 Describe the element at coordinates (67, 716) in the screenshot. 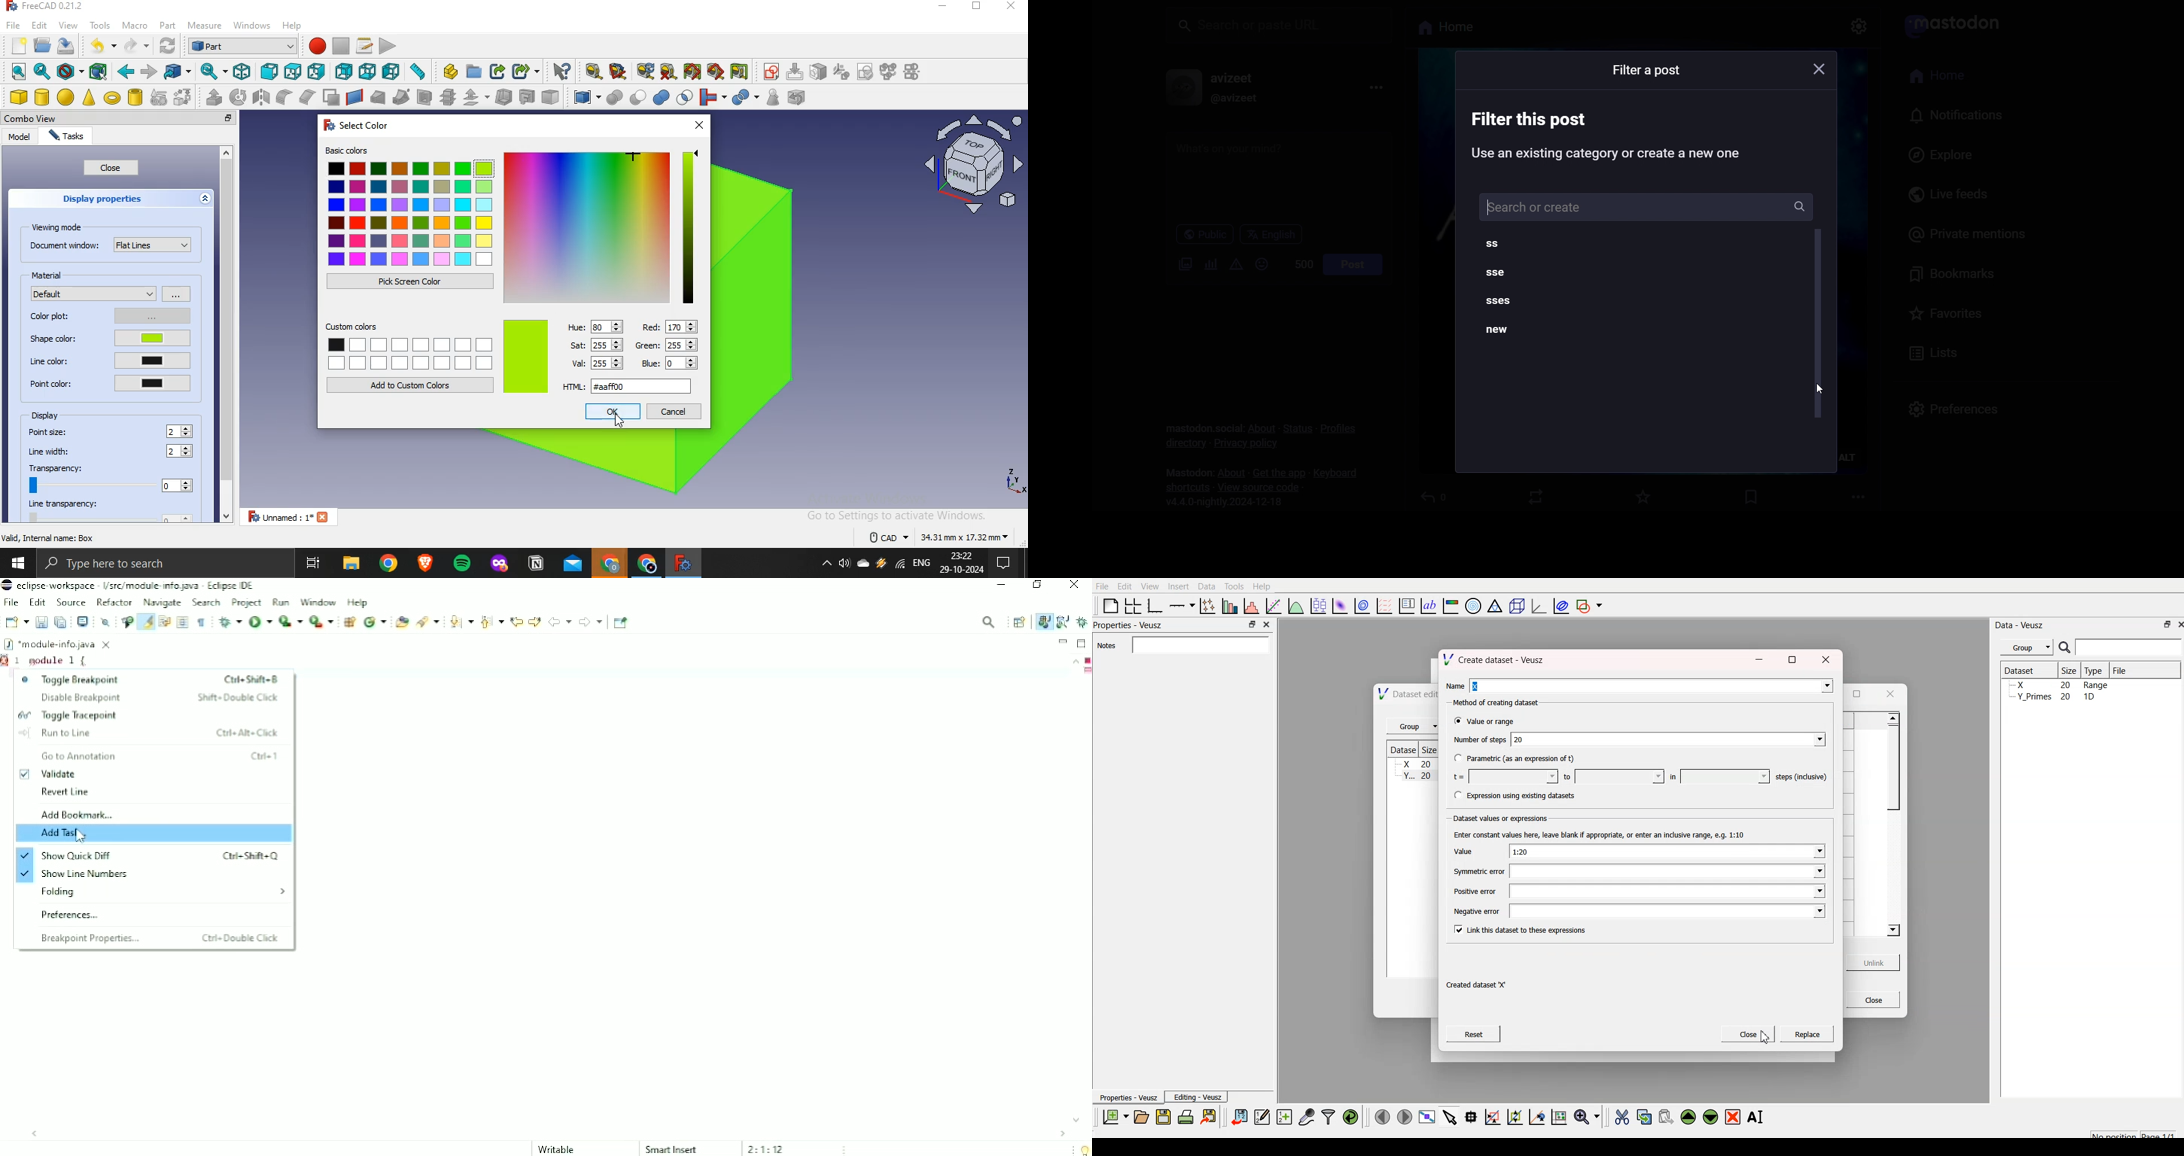

I see `Toggle Tracepoint` at that location.